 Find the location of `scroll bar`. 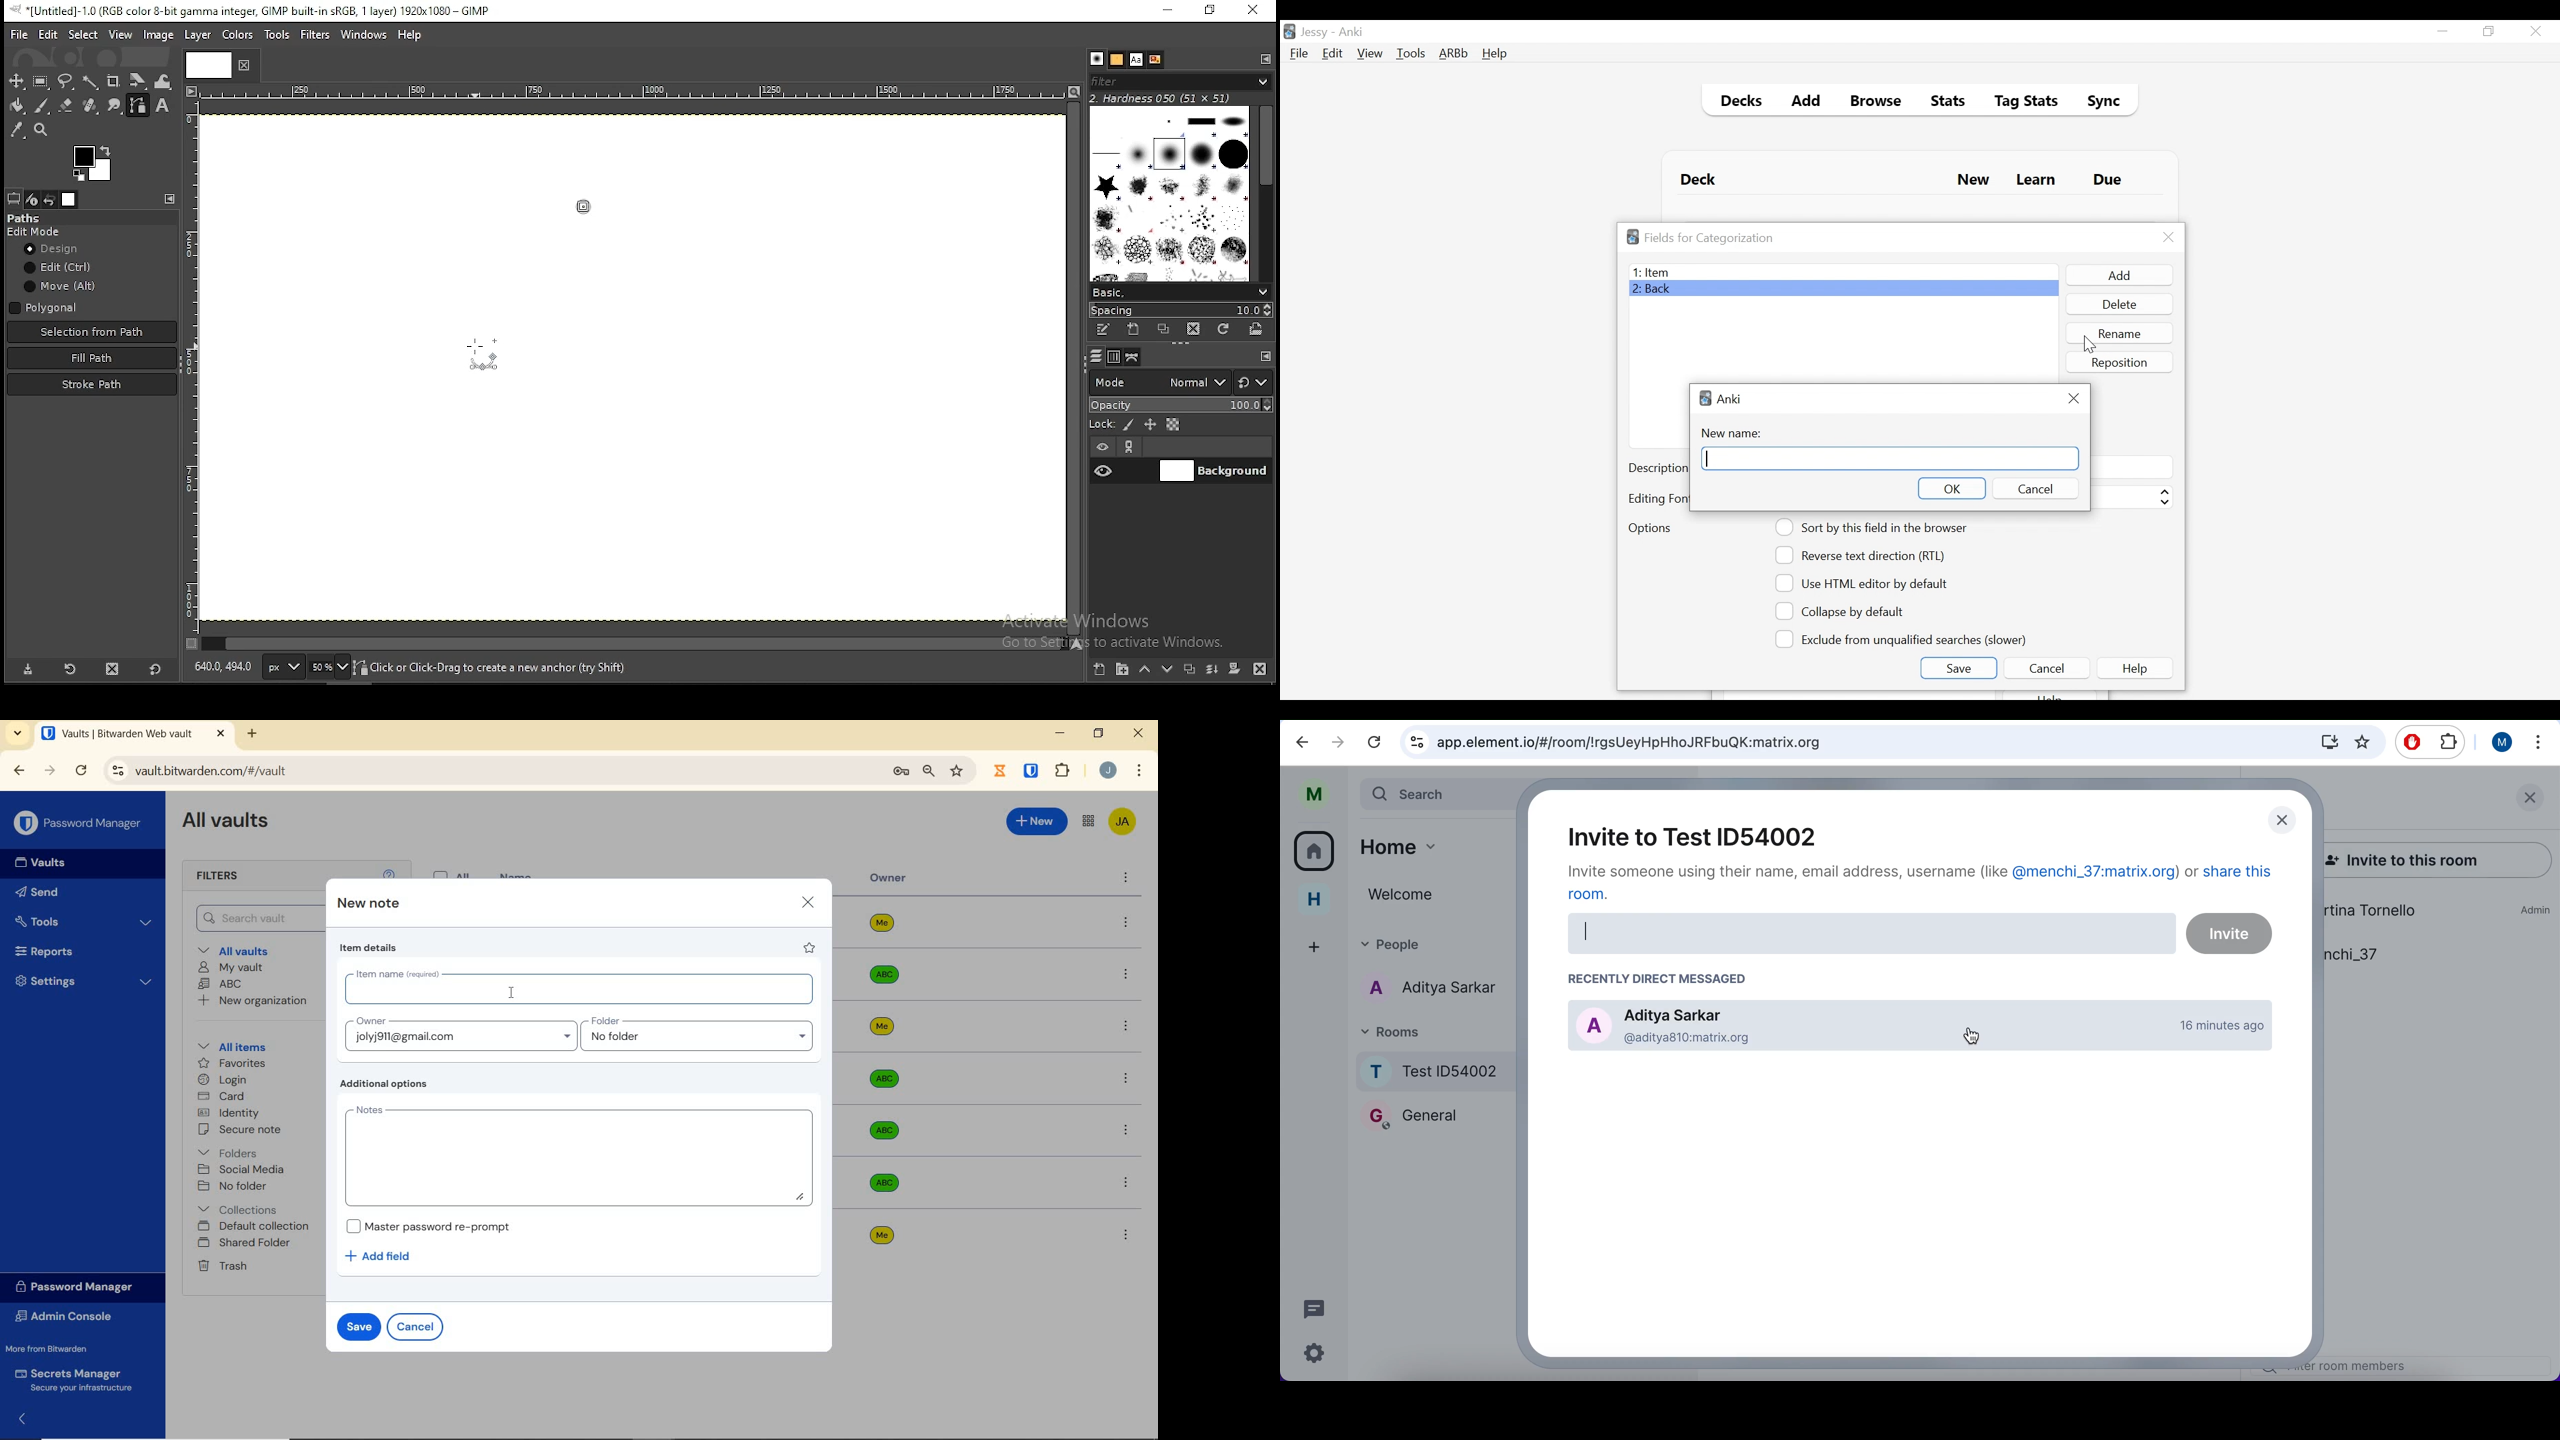

scroll bar is located at coordinates (1263, 194).